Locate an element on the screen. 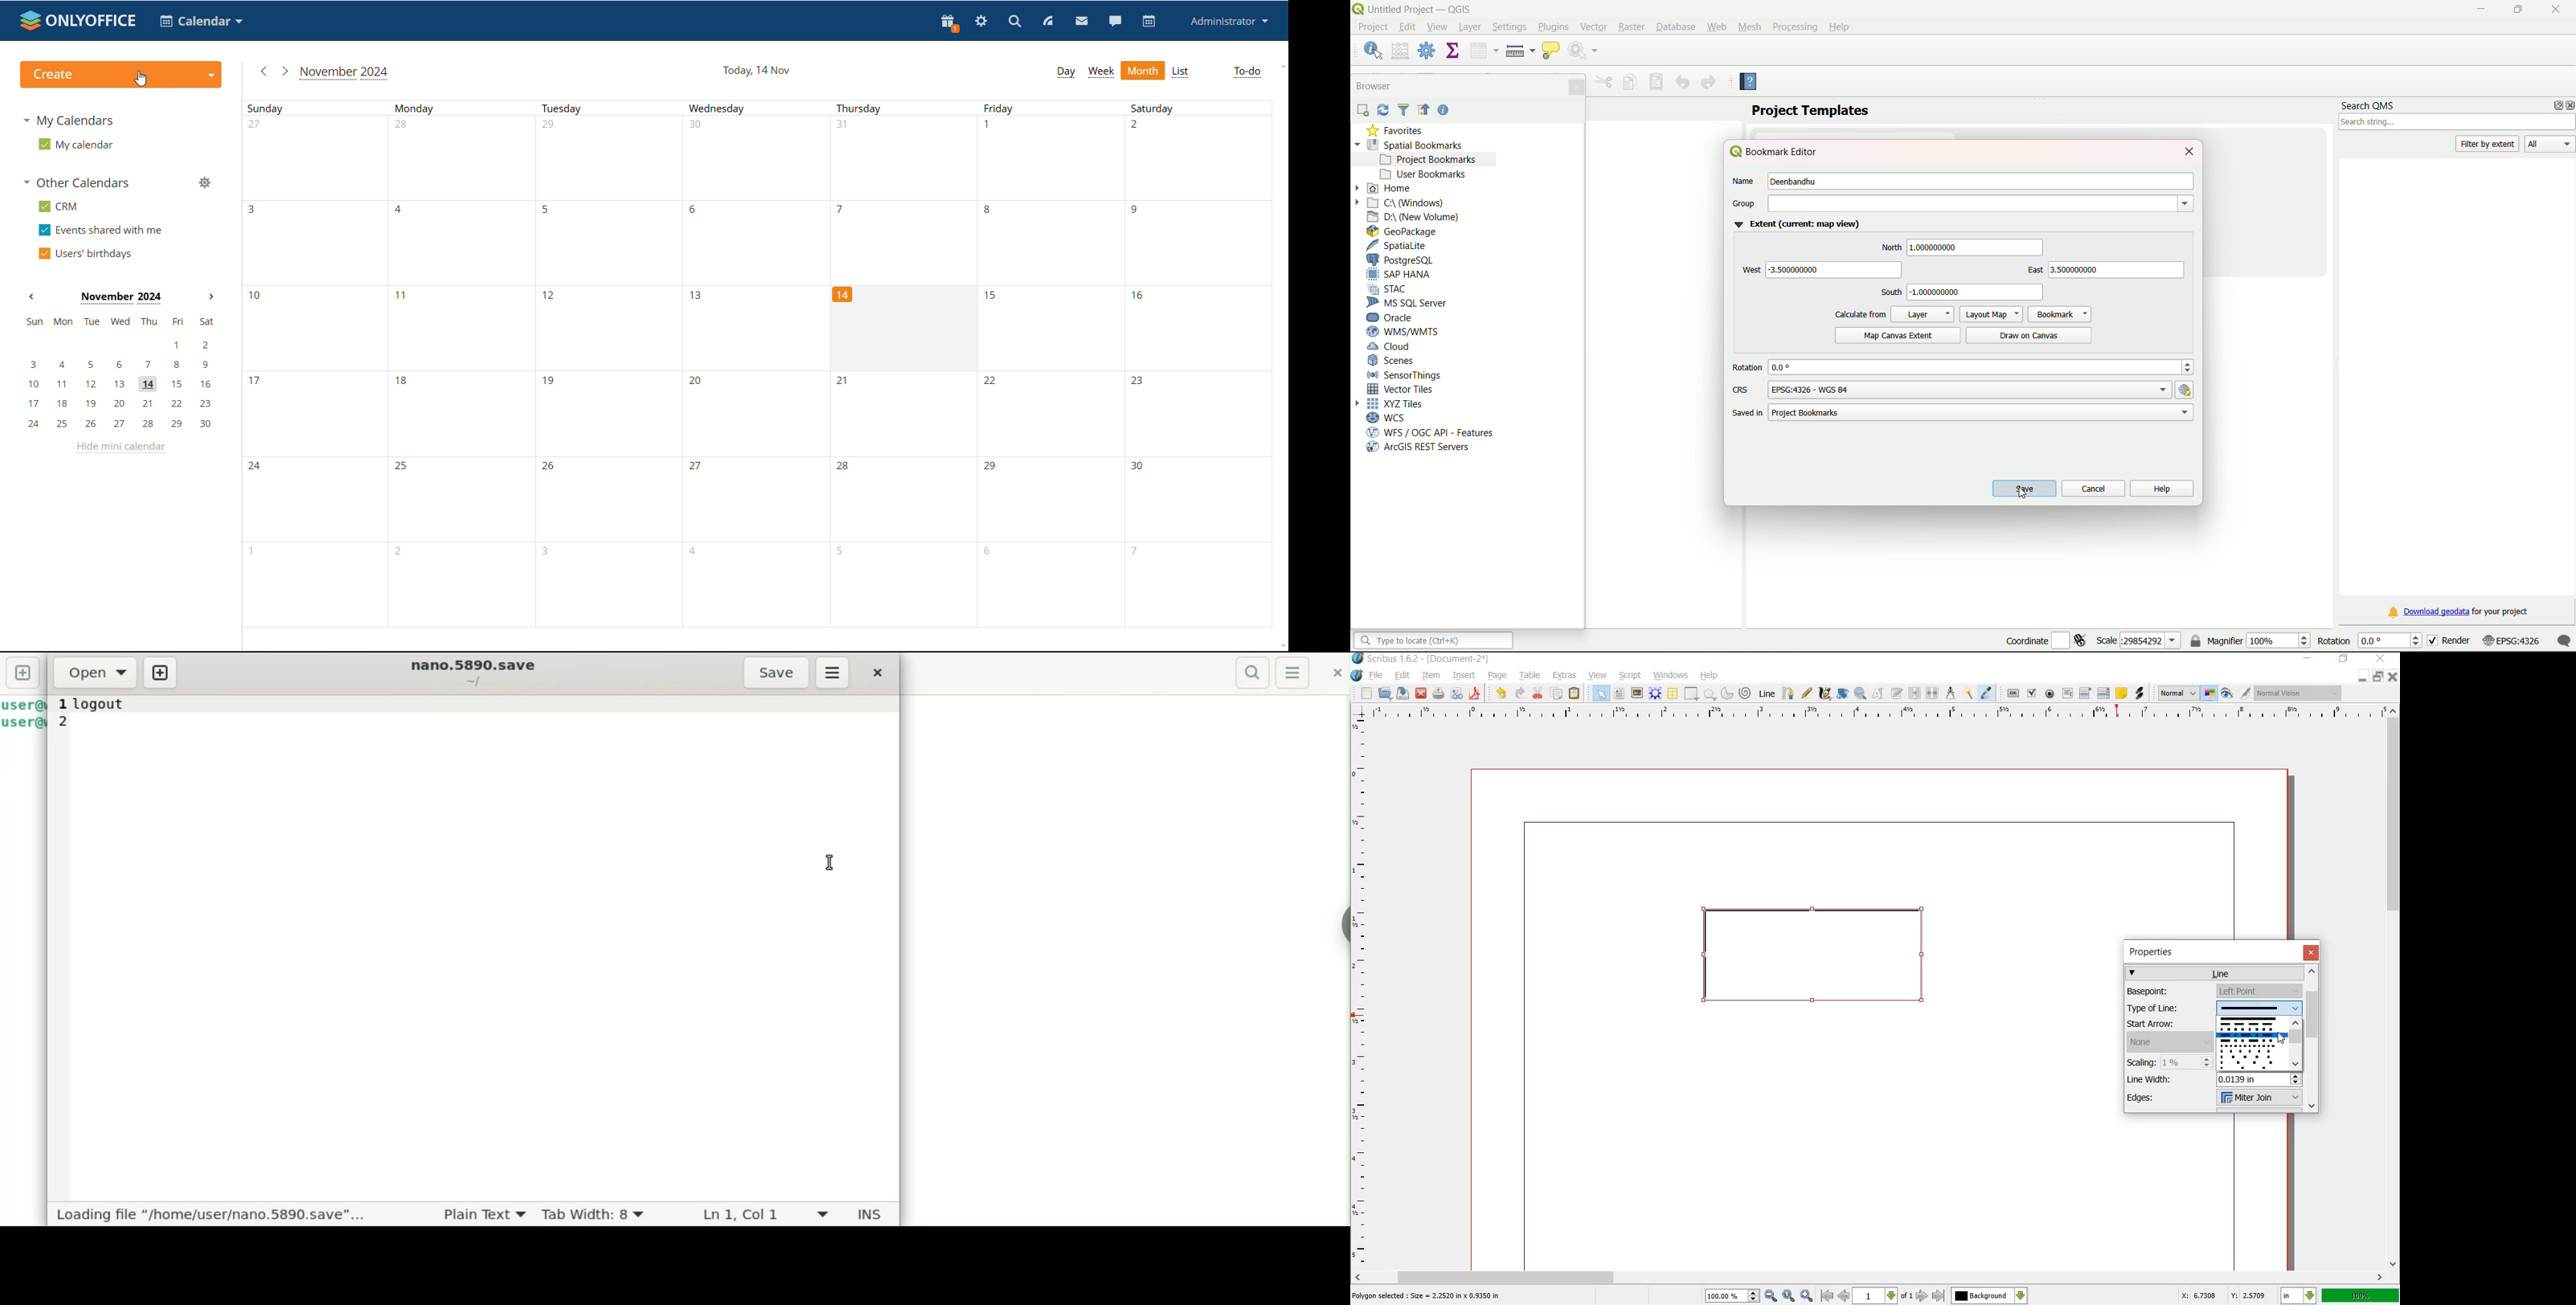 Image resolution: width=2576 pixels, height=1316 pixels. Vector Tiles is located at coordinates (1404, 389).